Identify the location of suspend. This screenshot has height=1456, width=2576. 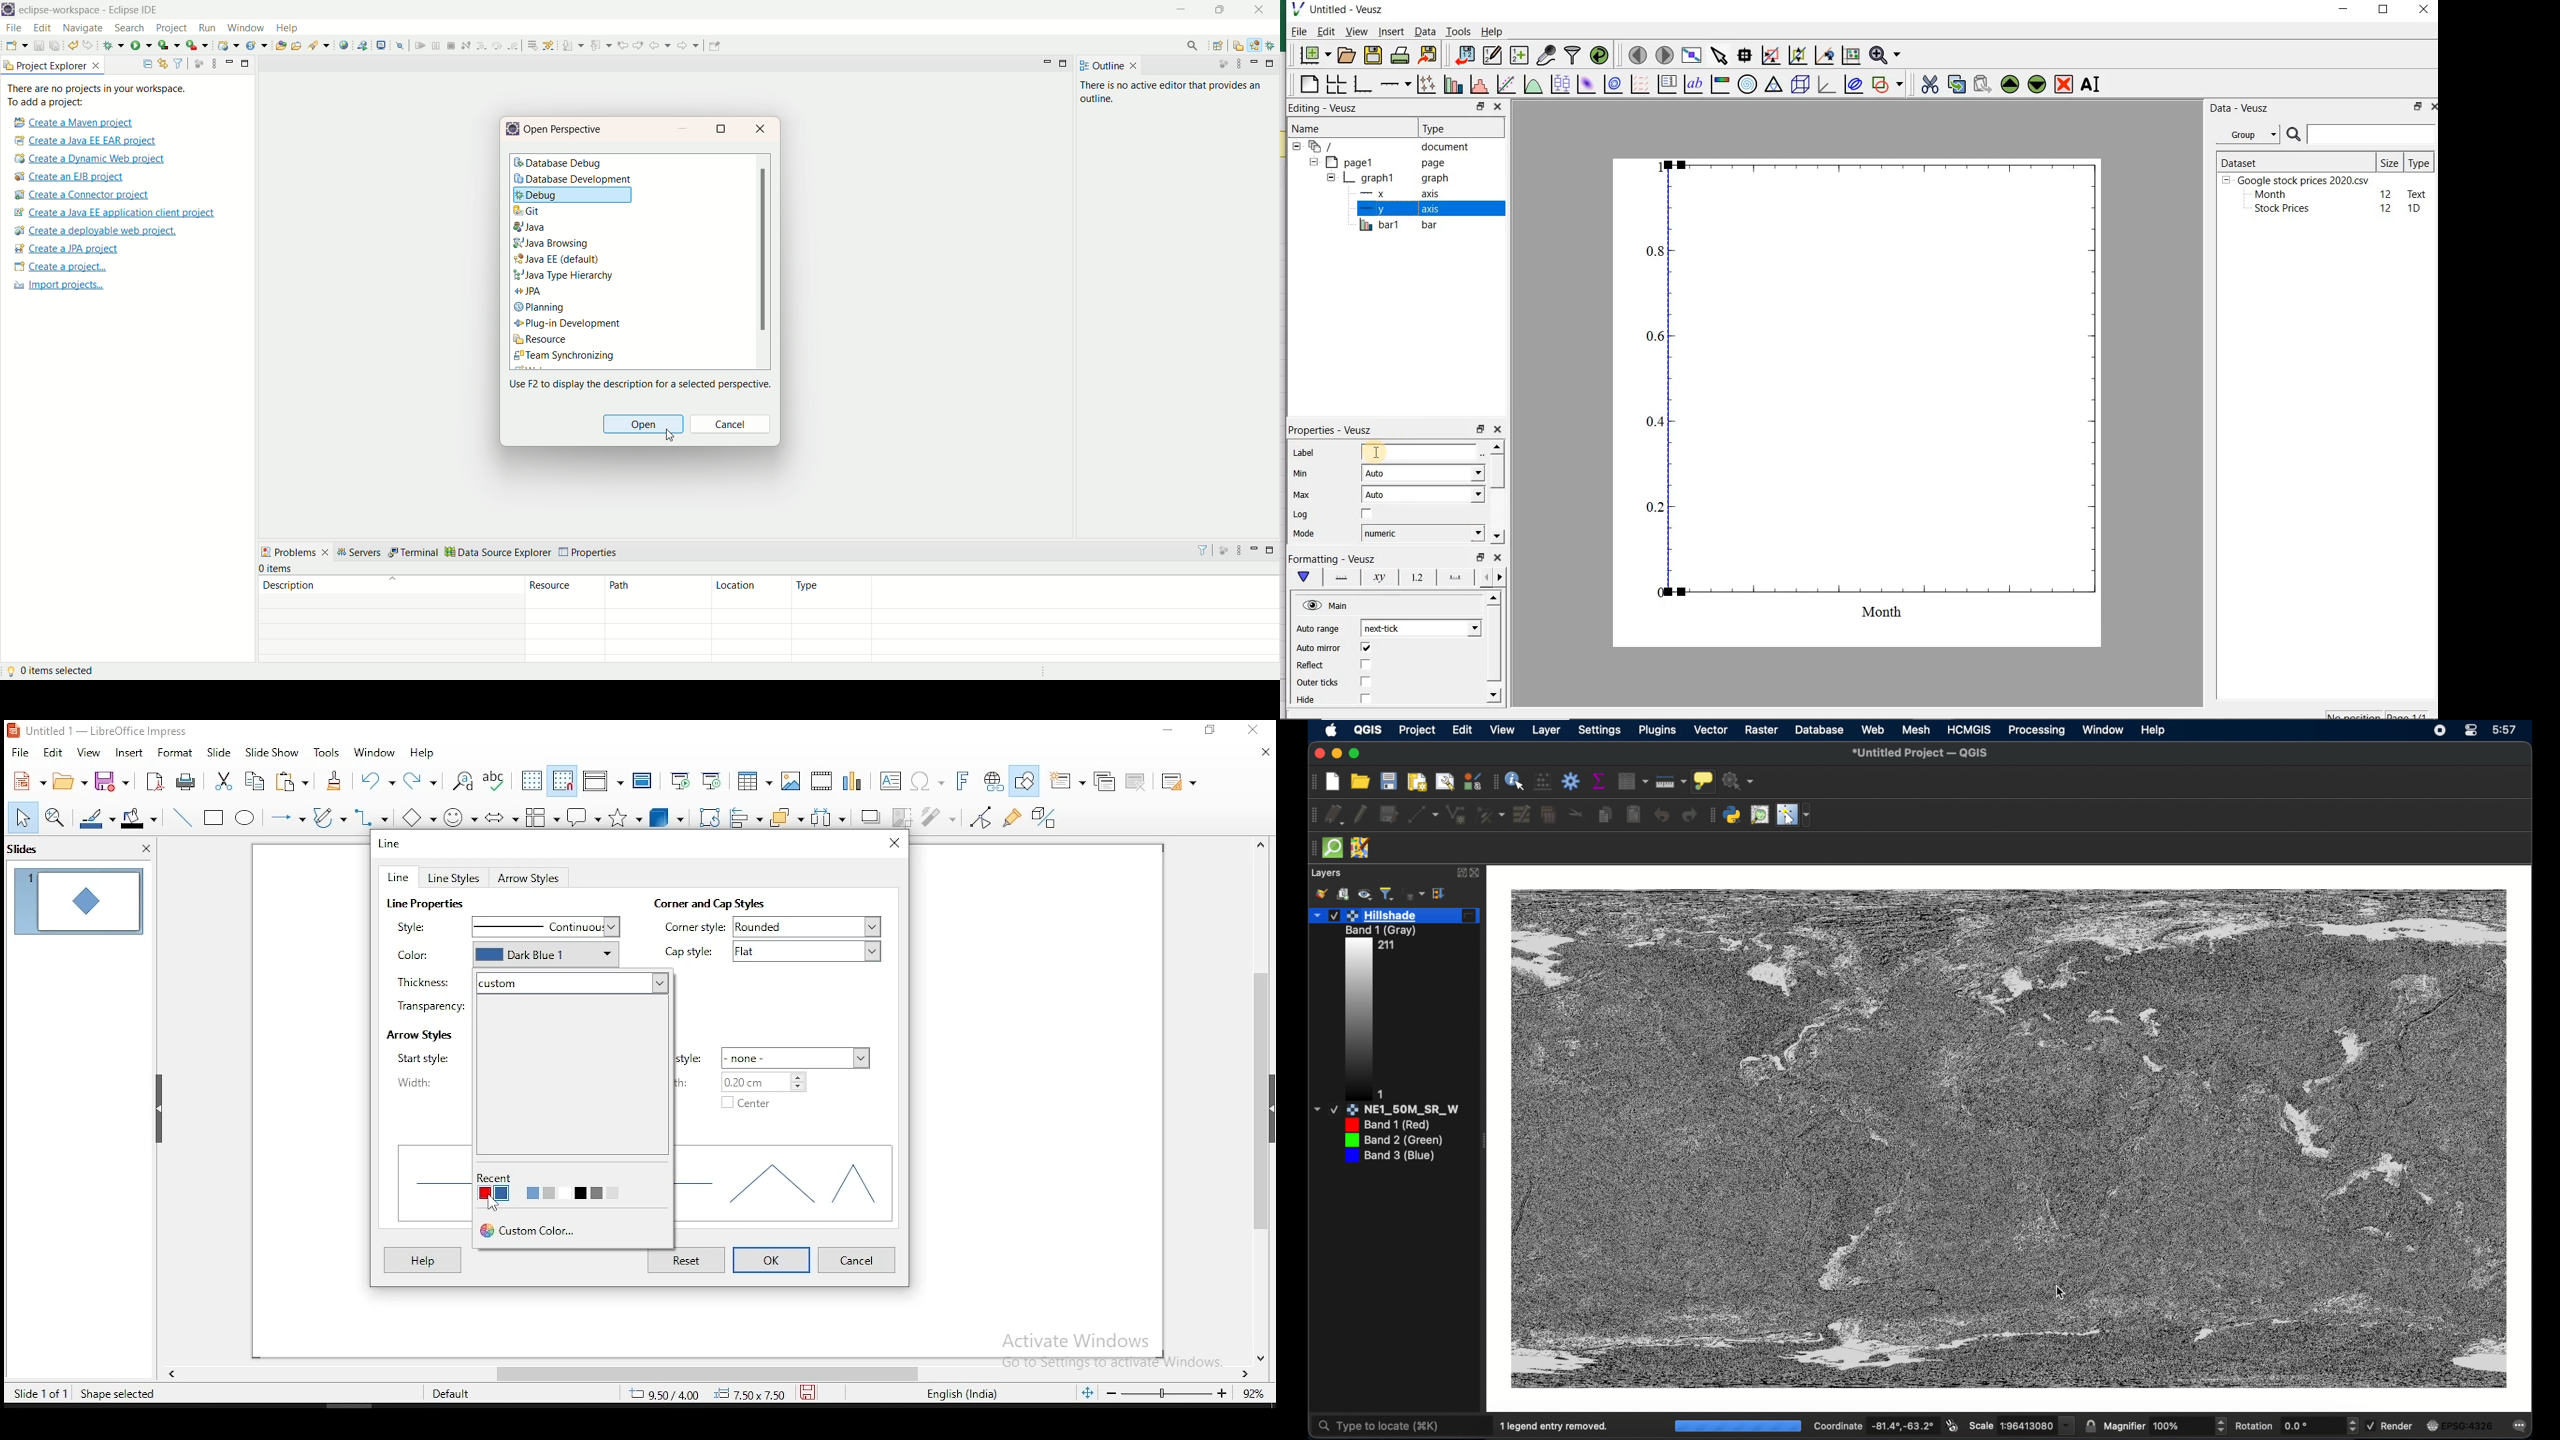
(435, 45).